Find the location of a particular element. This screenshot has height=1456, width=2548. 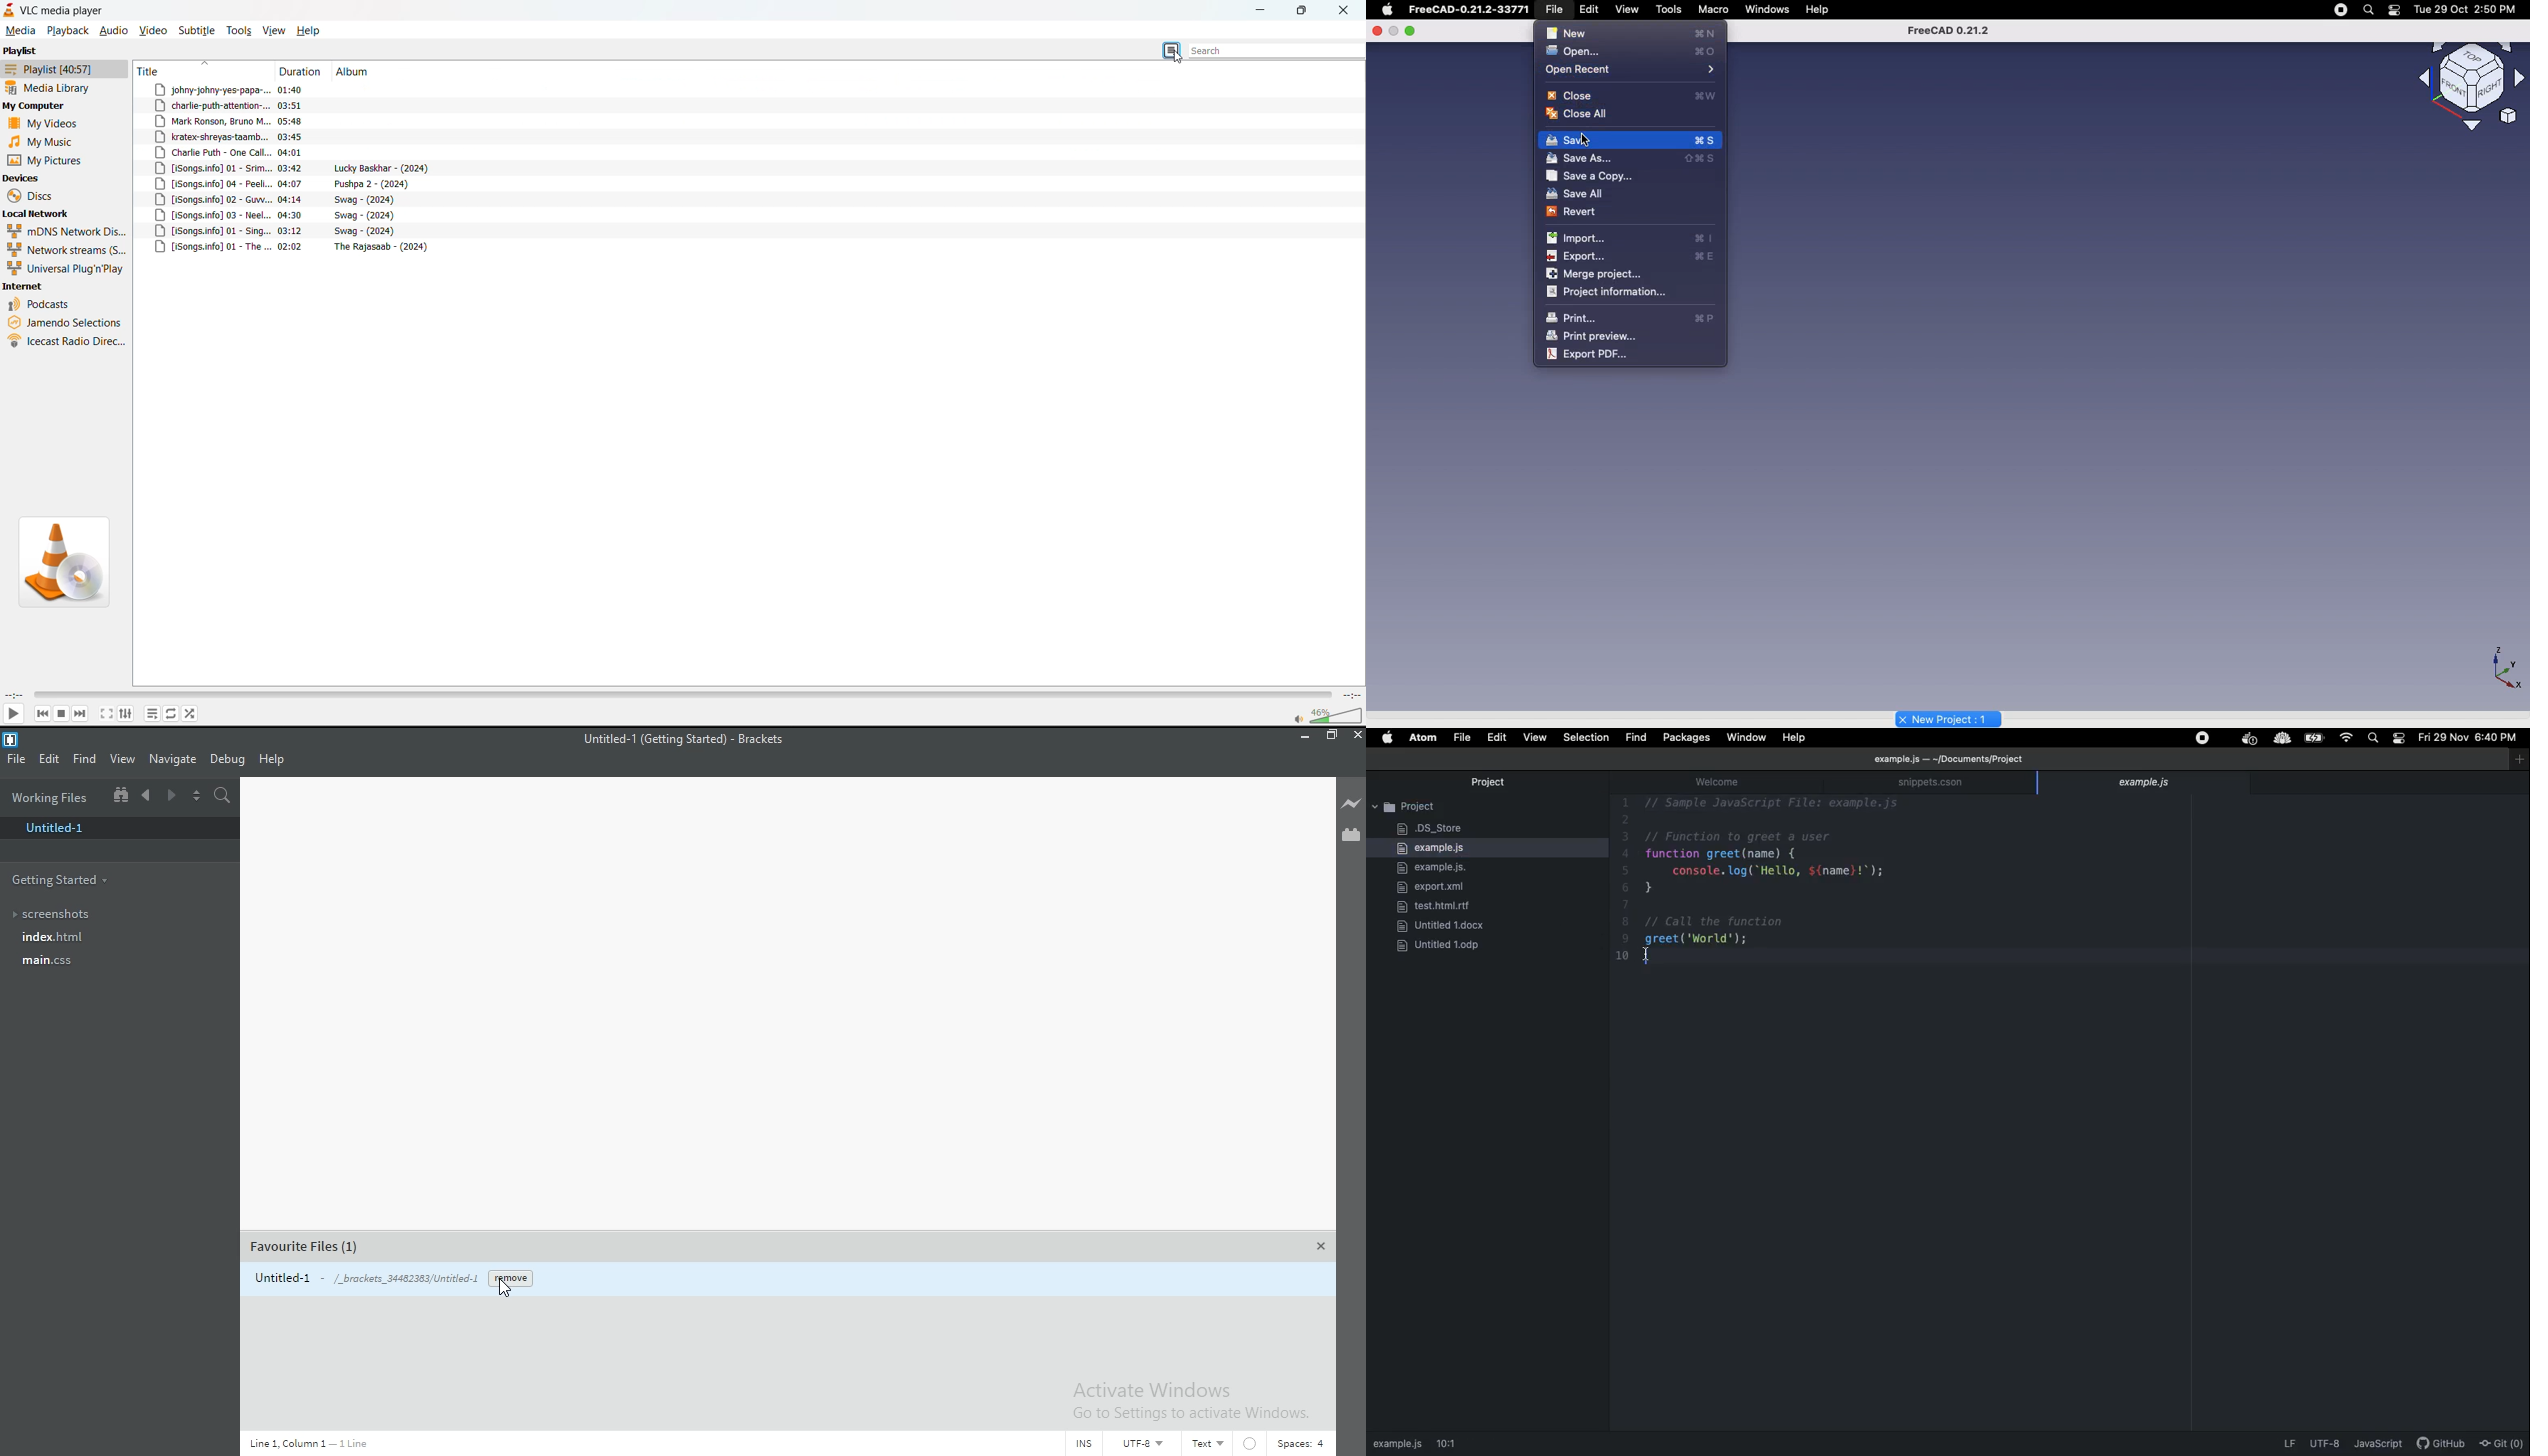

main.css is located at coordinates (84, 962).